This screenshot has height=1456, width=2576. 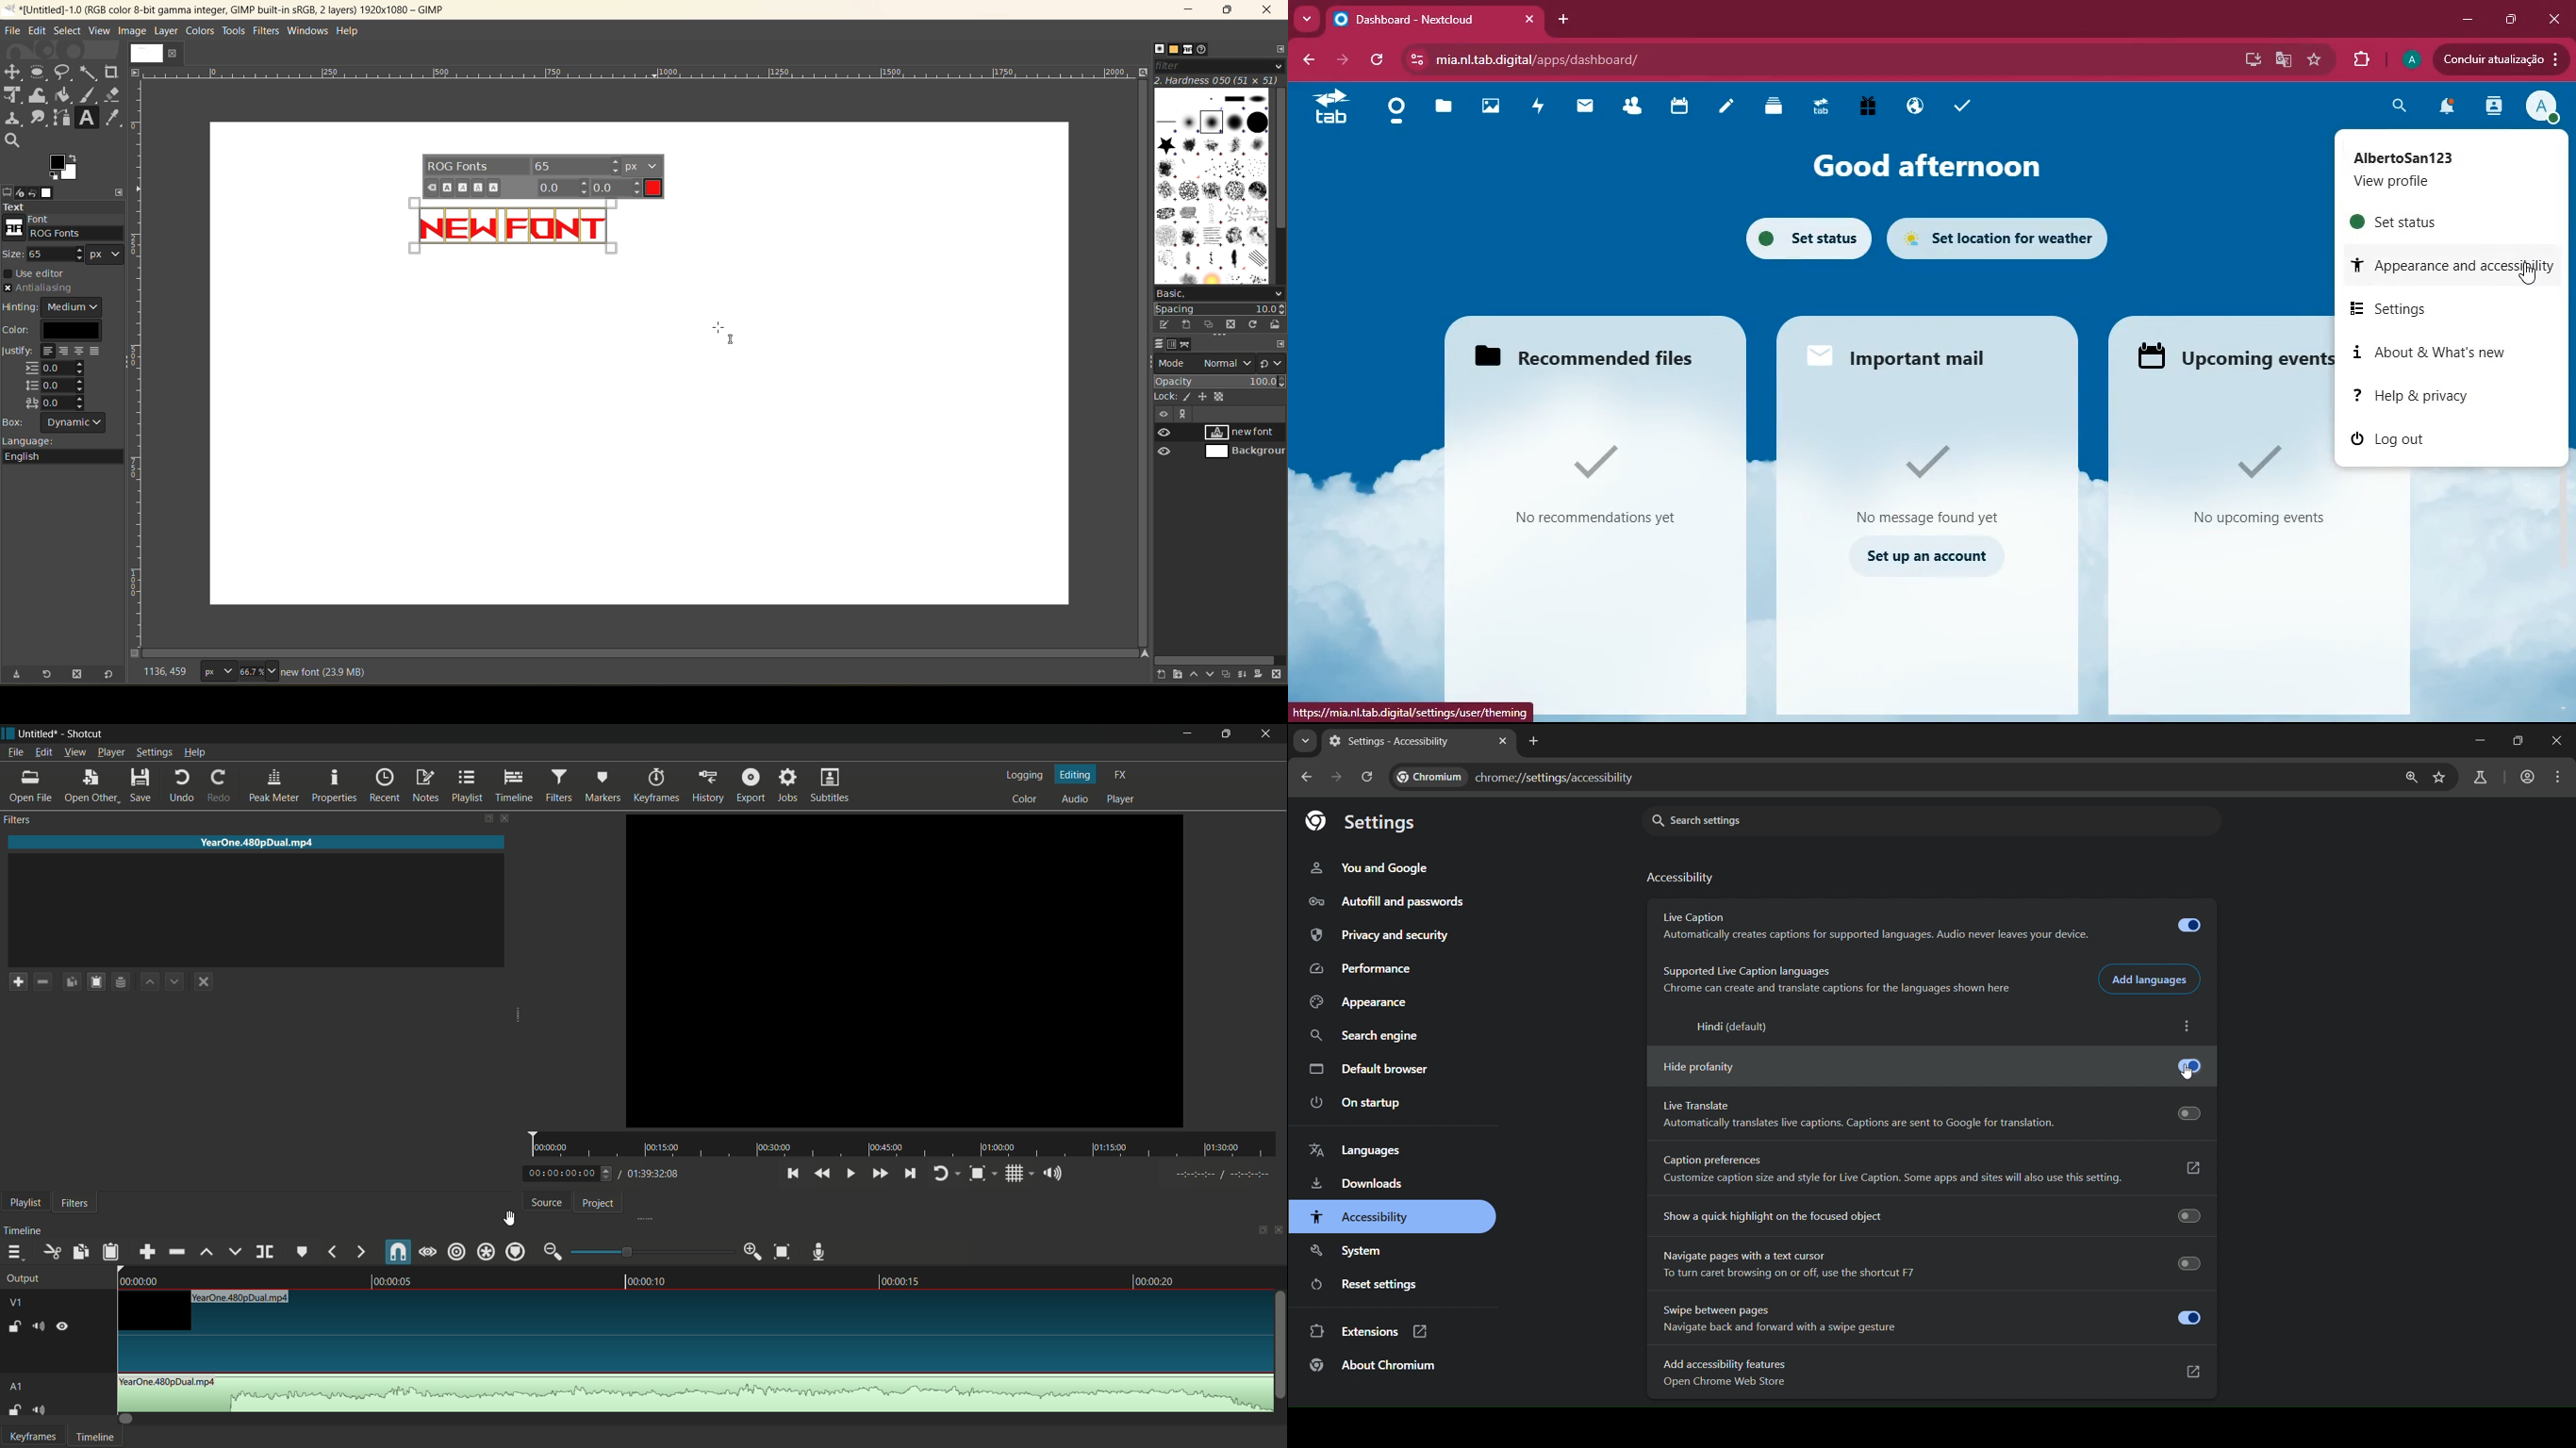 I want to click on copy checked filters, so click(x=72, y=982).